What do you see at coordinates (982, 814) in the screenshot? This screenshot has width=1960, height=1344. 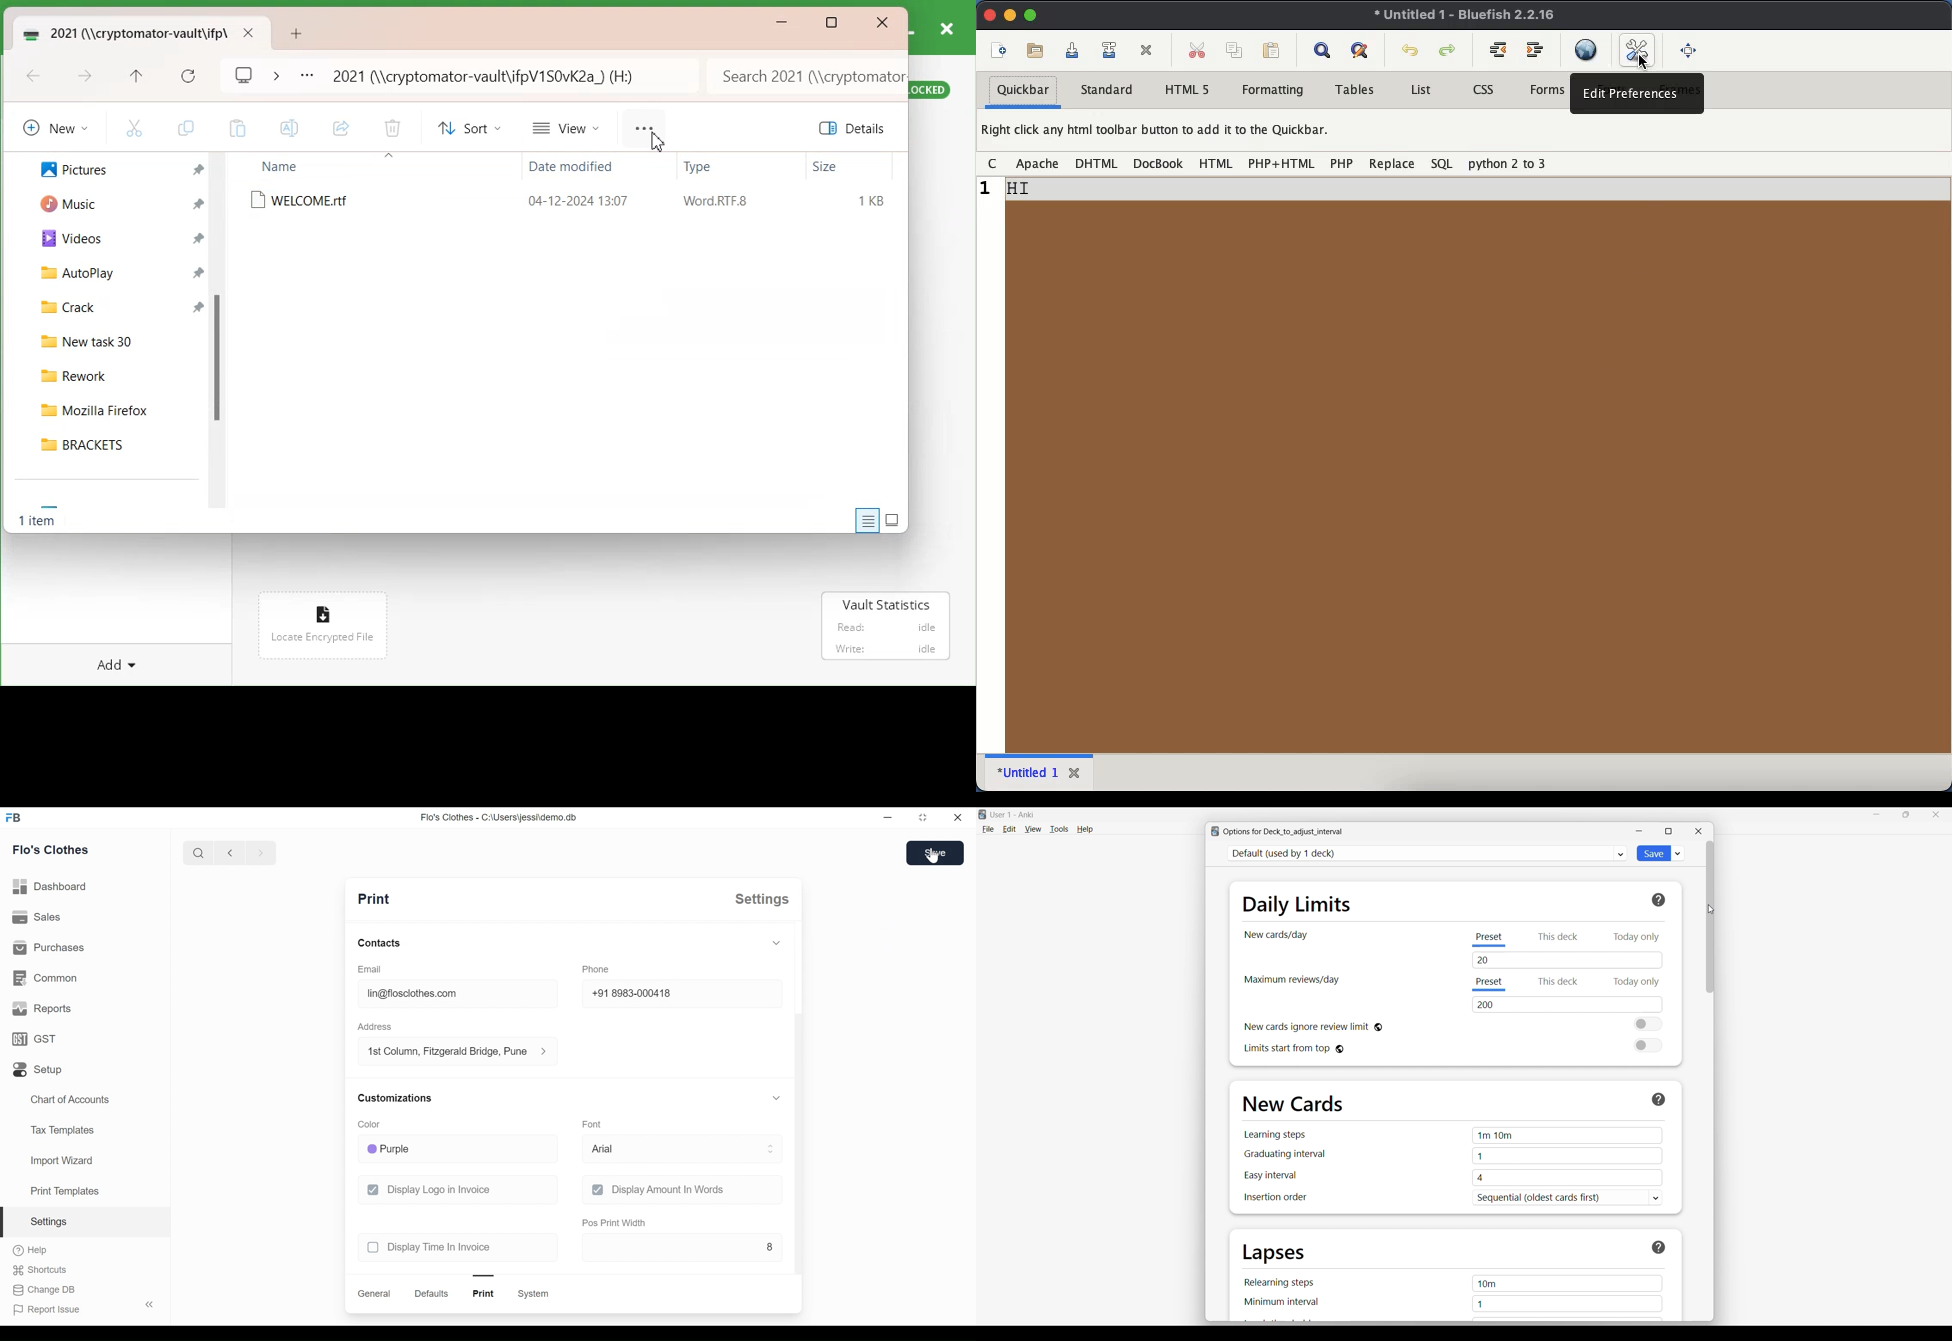 I see `Software logo` at bounding box center [982, 814].